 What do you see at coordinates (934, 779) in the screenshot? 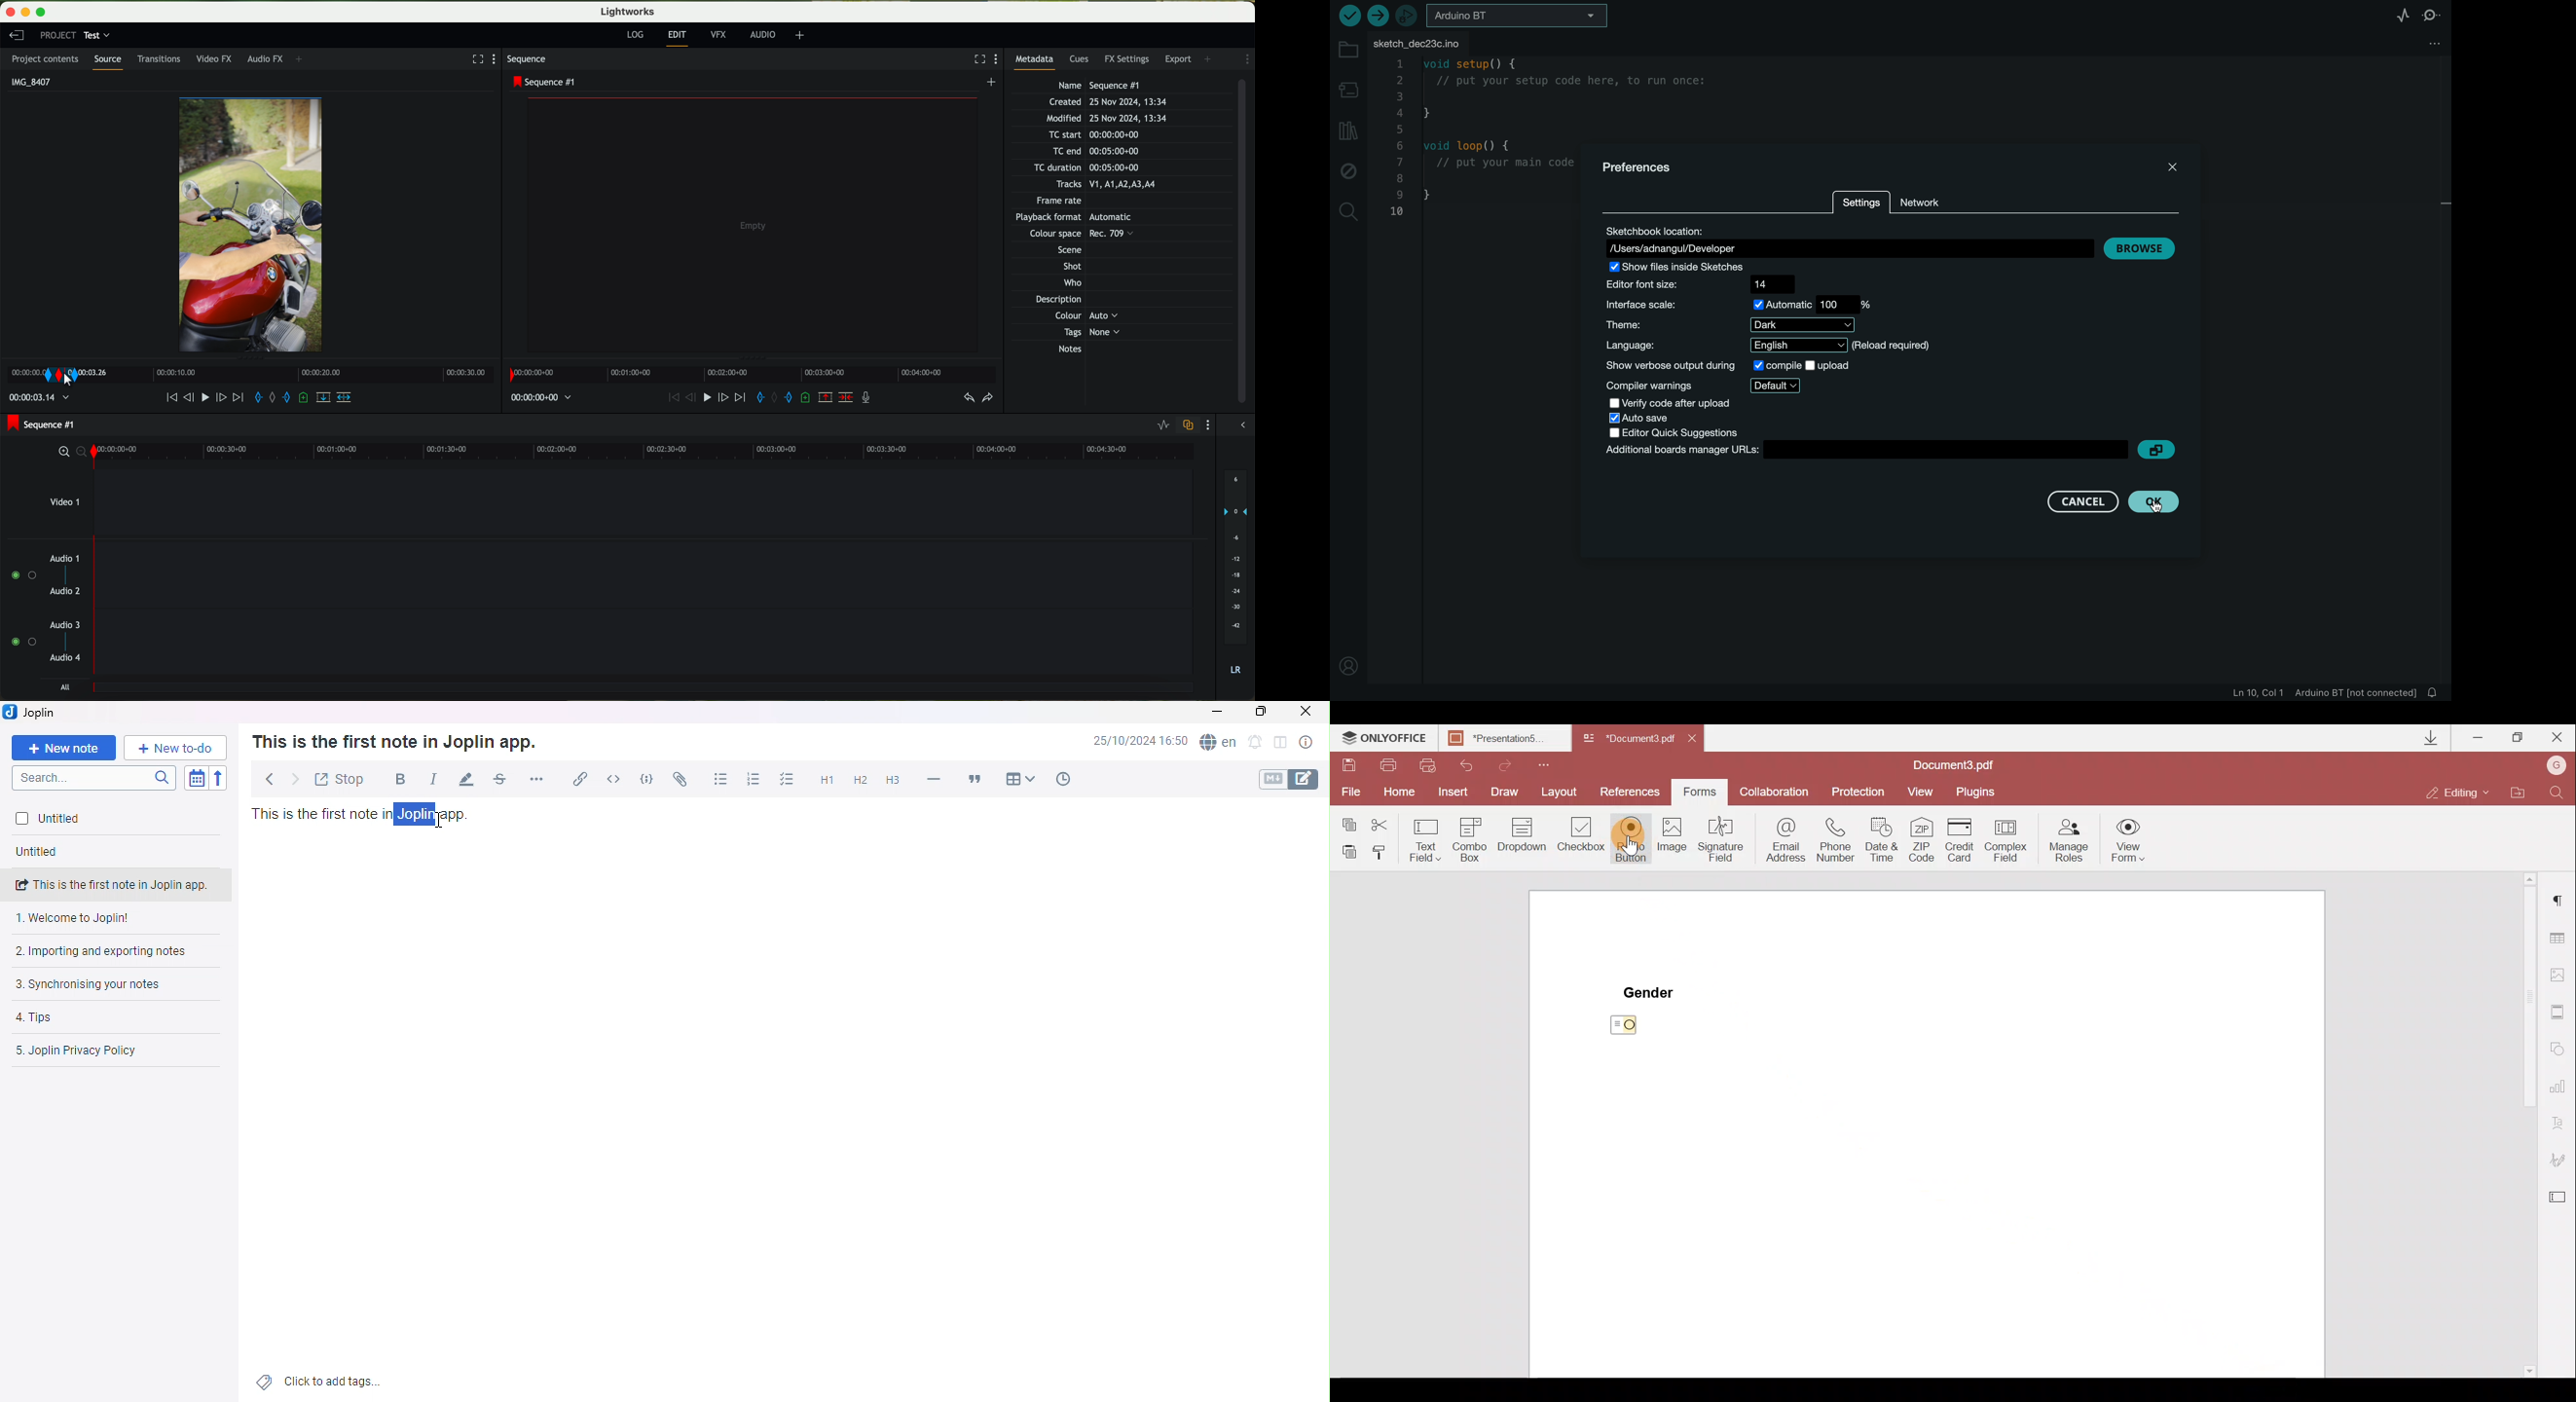
I see `Horizontal line` at bounding box center [934, 779].